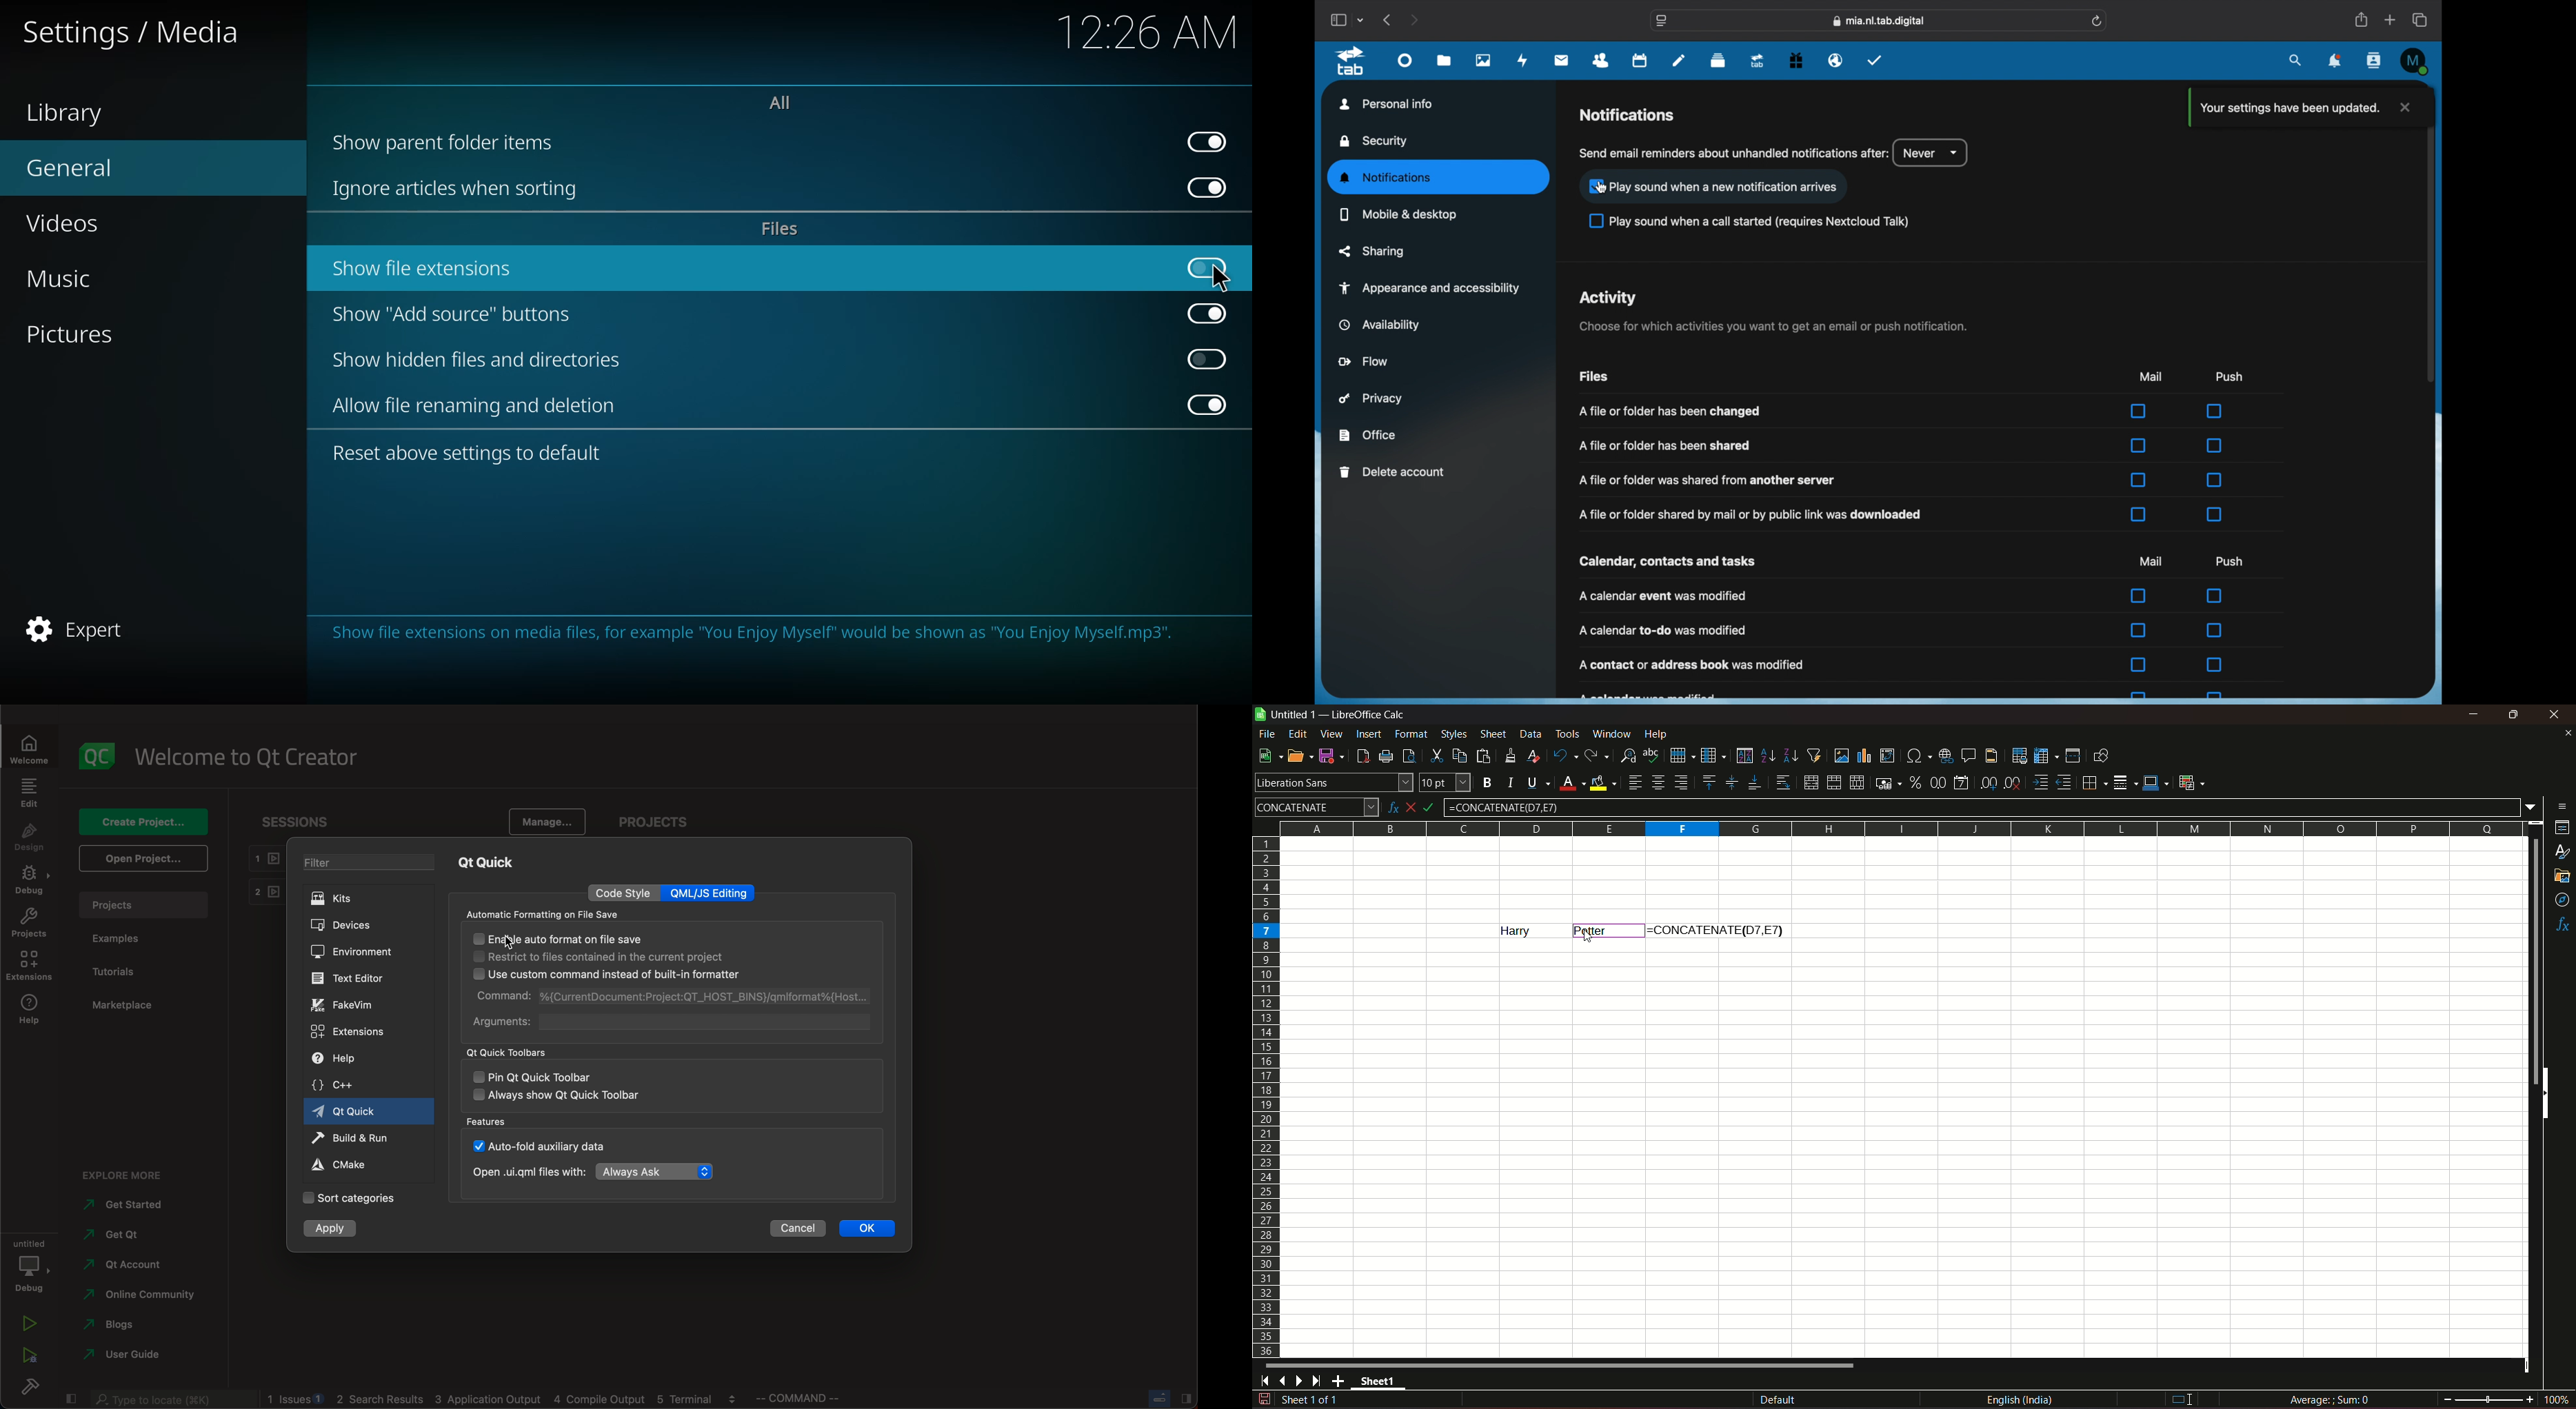  What do you see at coordinates (2332, 1399) in the screenshot?
I see `formula` at bounding box center [2332, 1399].